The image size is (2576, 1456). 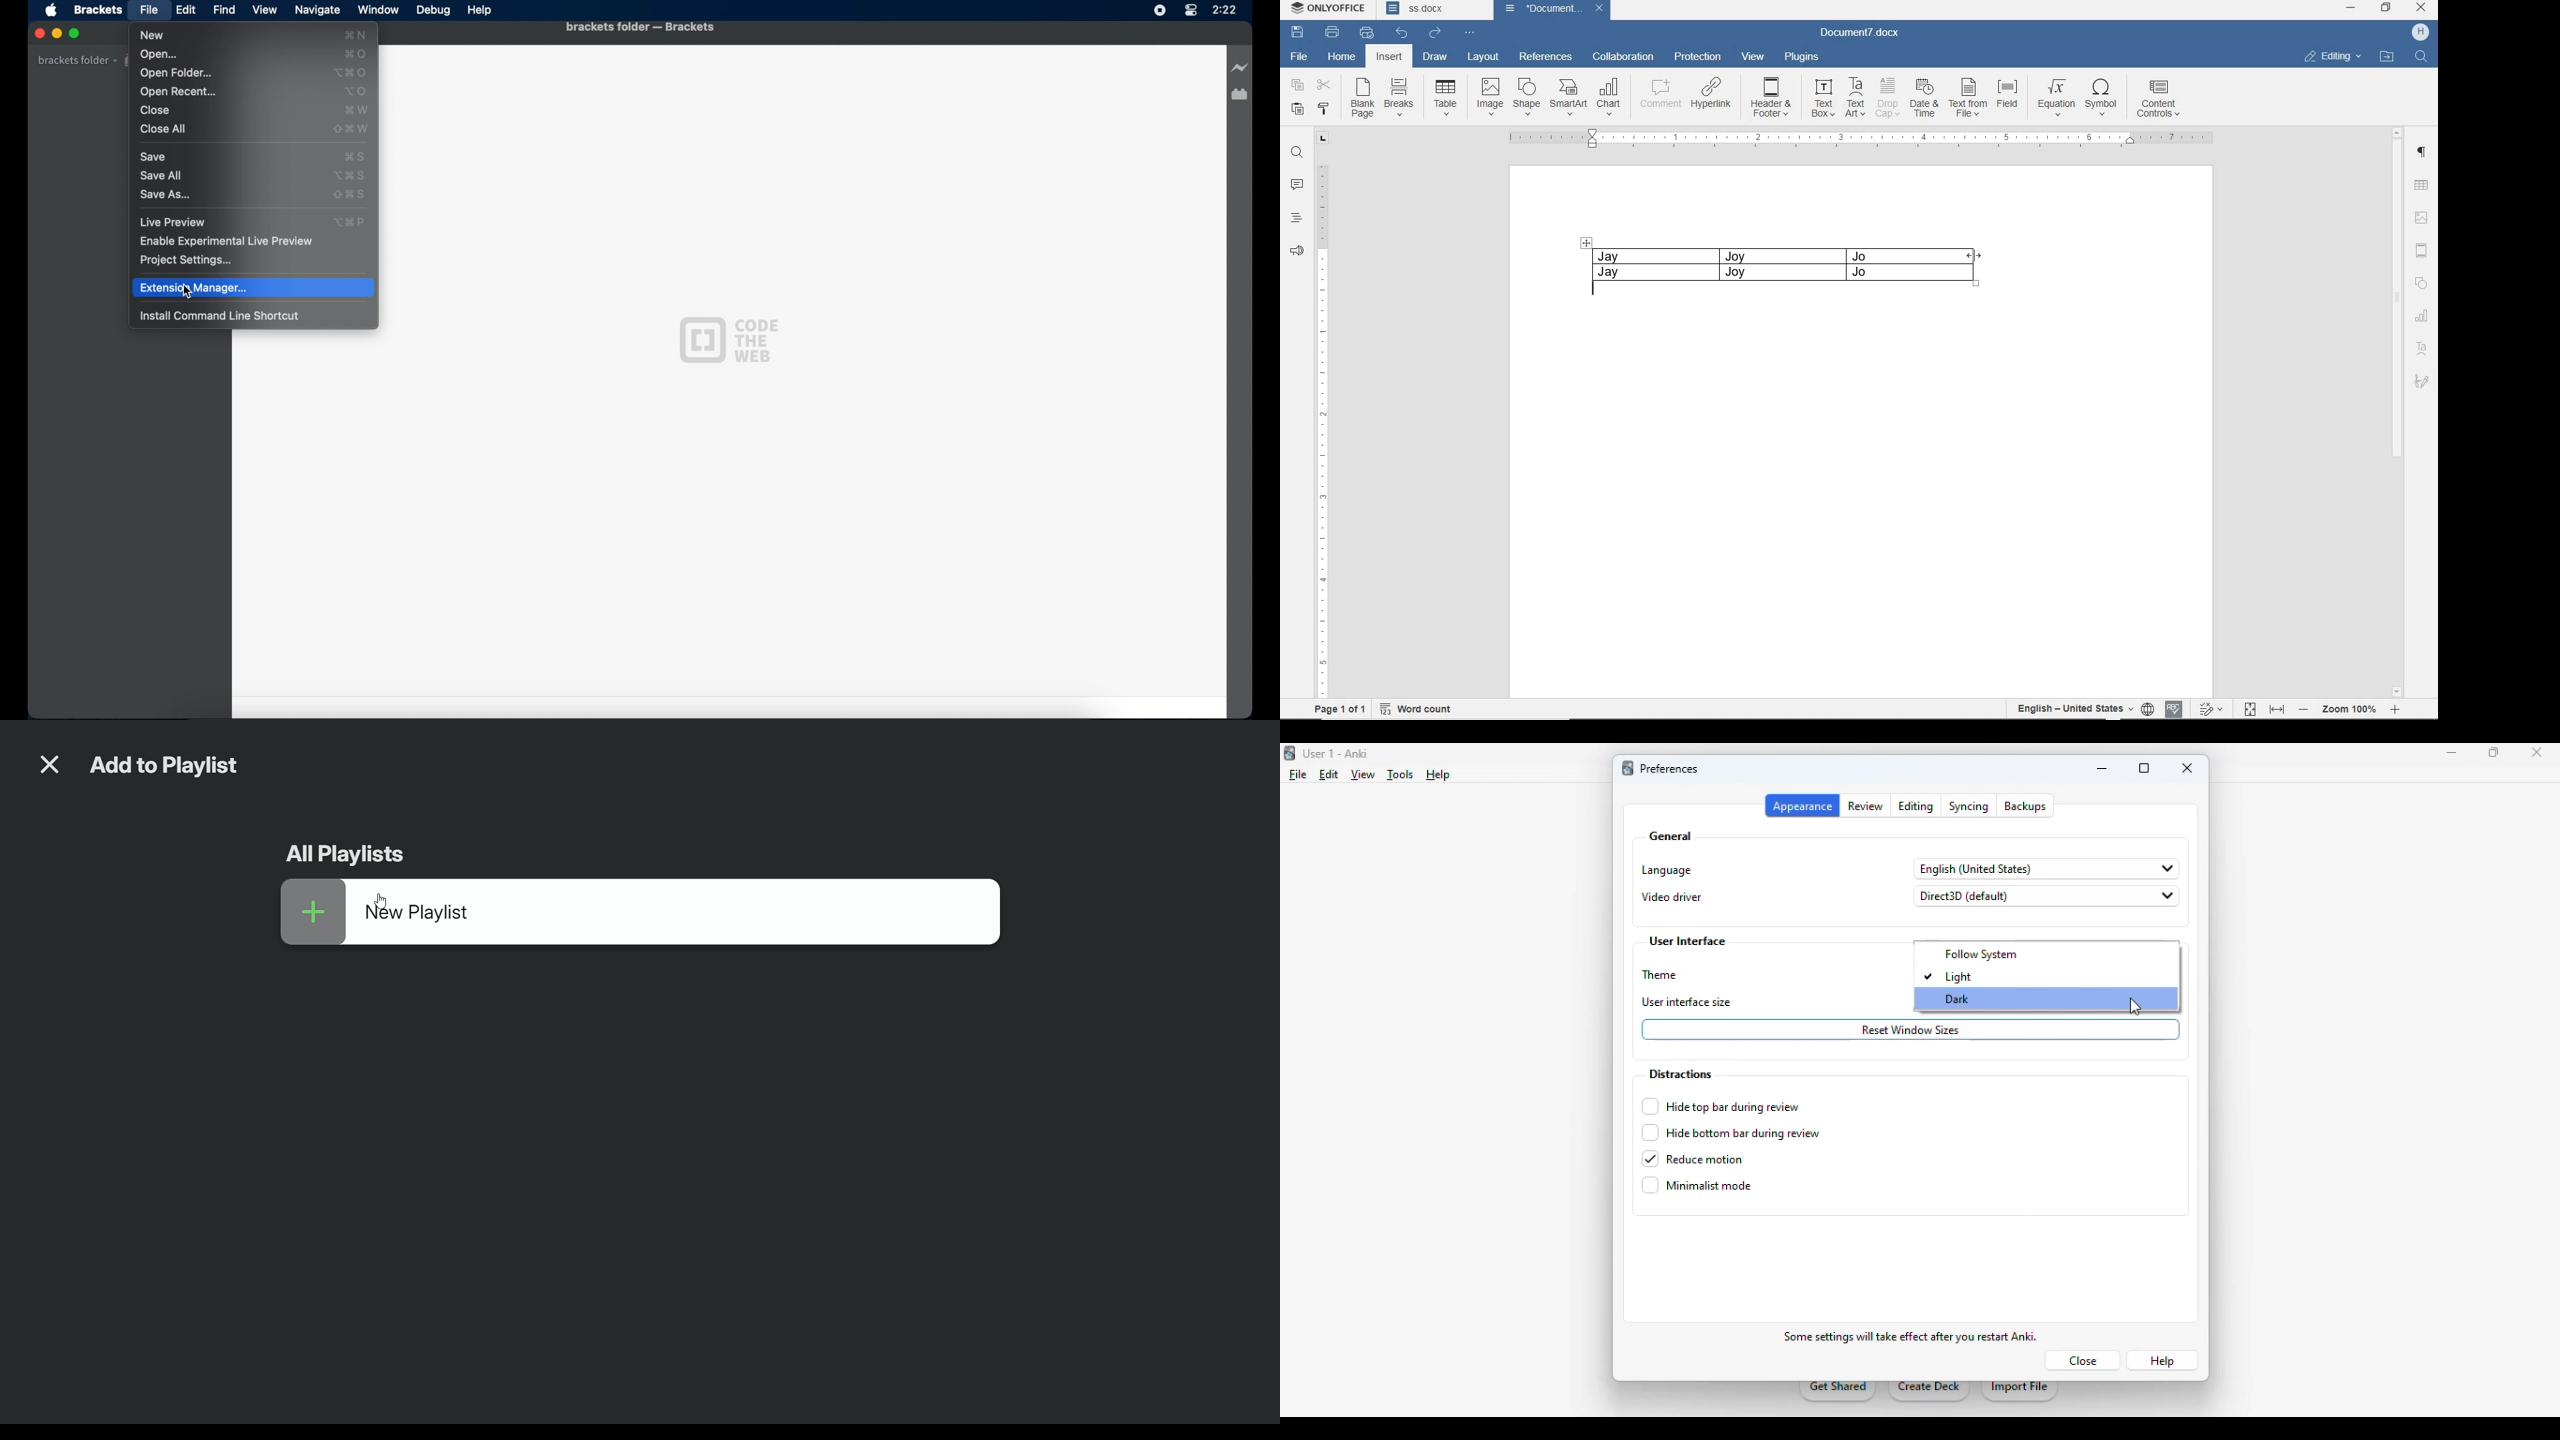 I want to click on project settings, so click(x=187, y=261).